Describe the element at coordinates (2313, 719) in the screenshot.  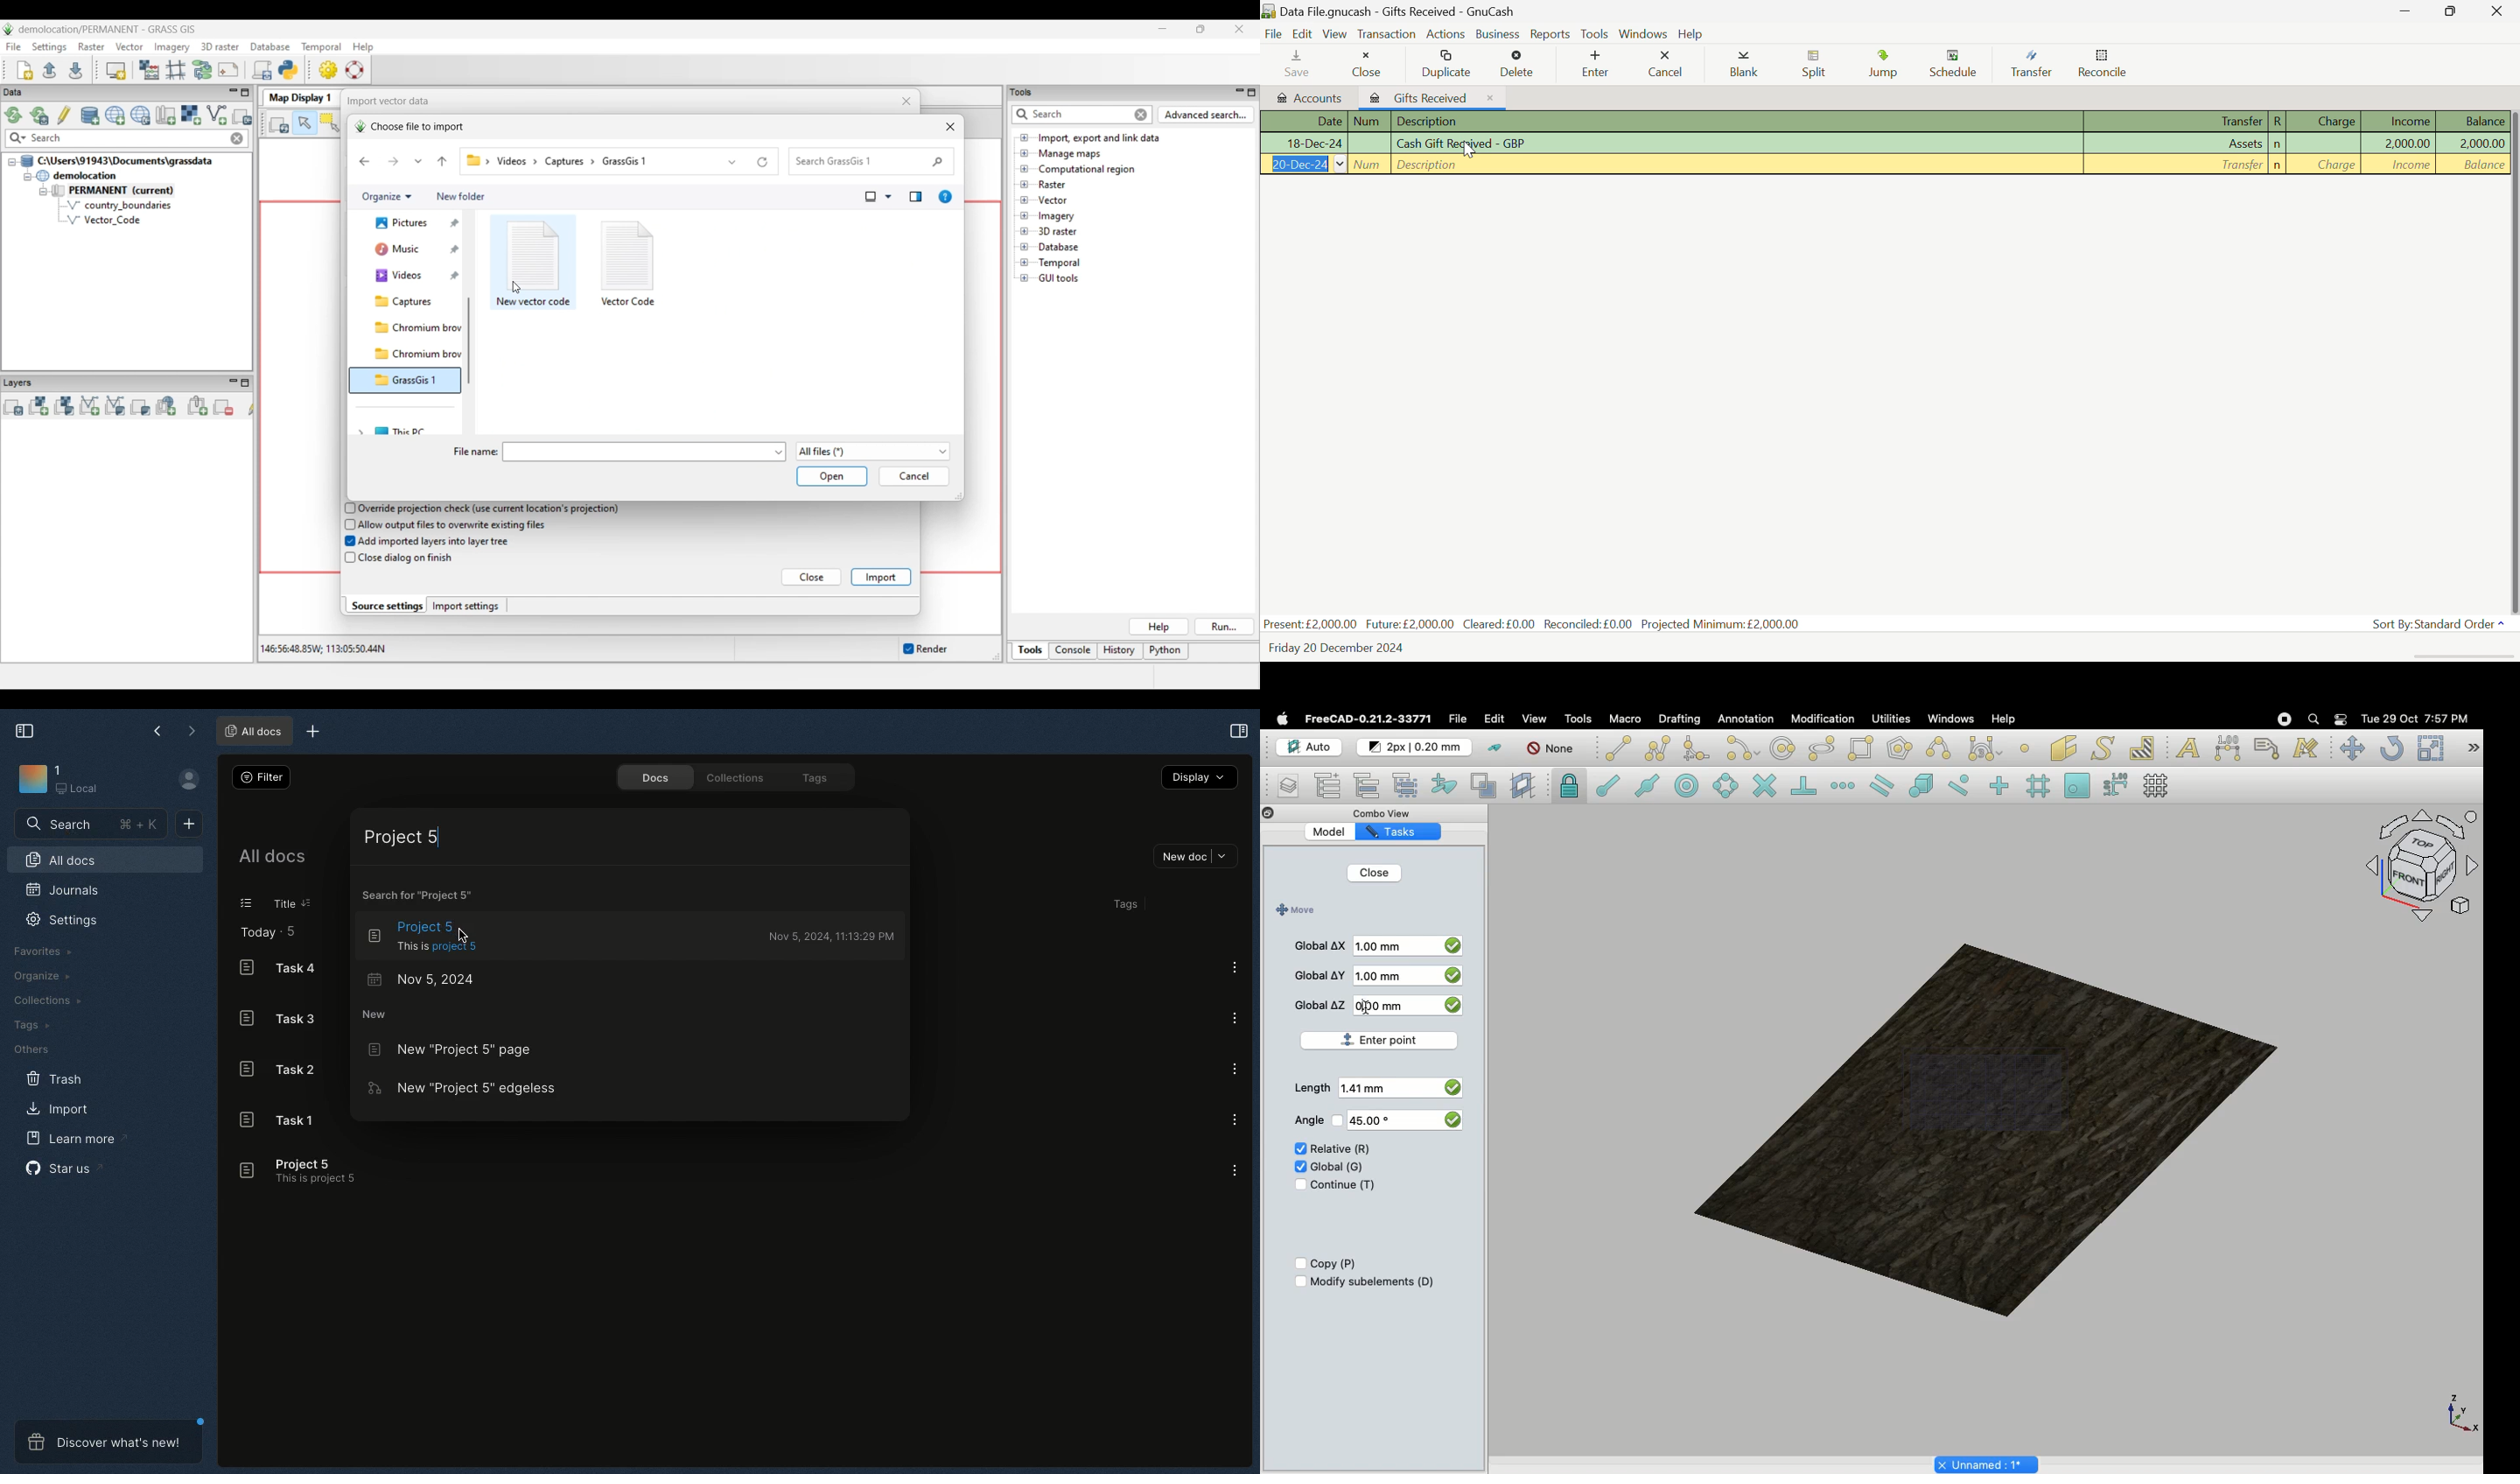
I see `Search` at that location.